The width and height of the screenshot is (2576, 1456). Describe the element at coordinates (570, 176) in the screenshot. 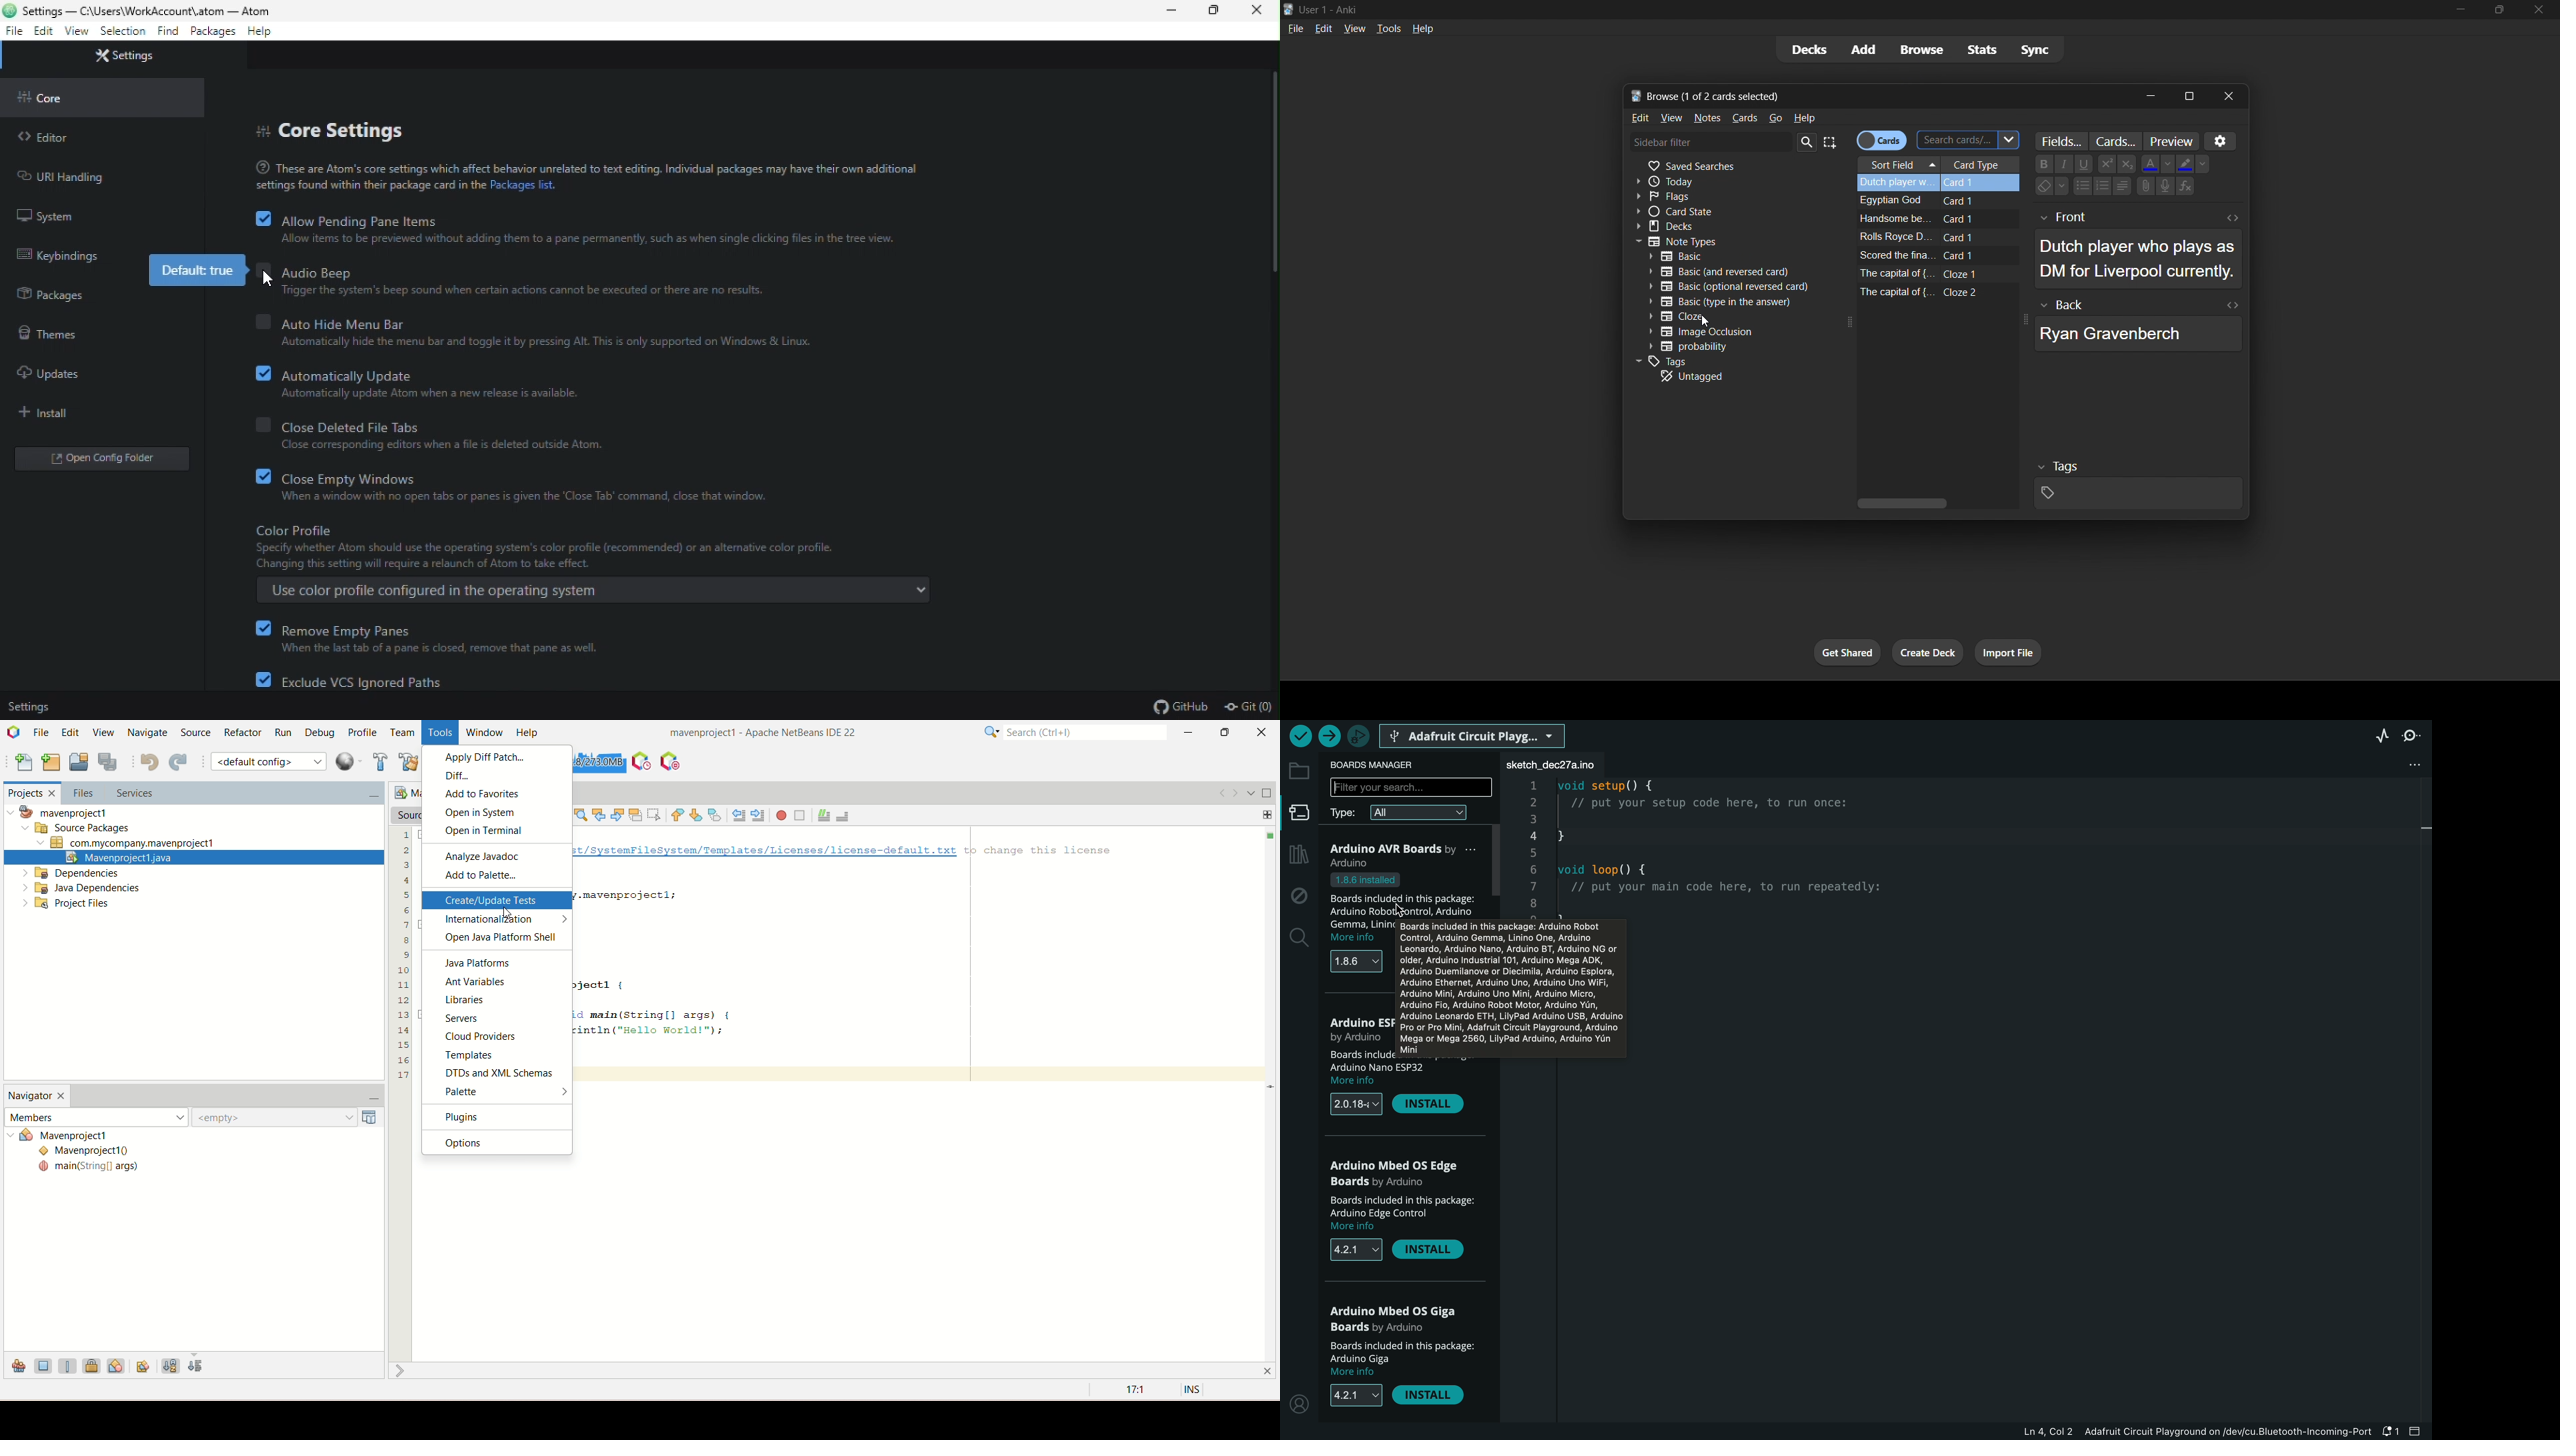

I see `These are Atom's core settings which affect behavior unrelated to text editing. Individual packages may have their own additional settings found within their package card in the Packages list.` at that location.